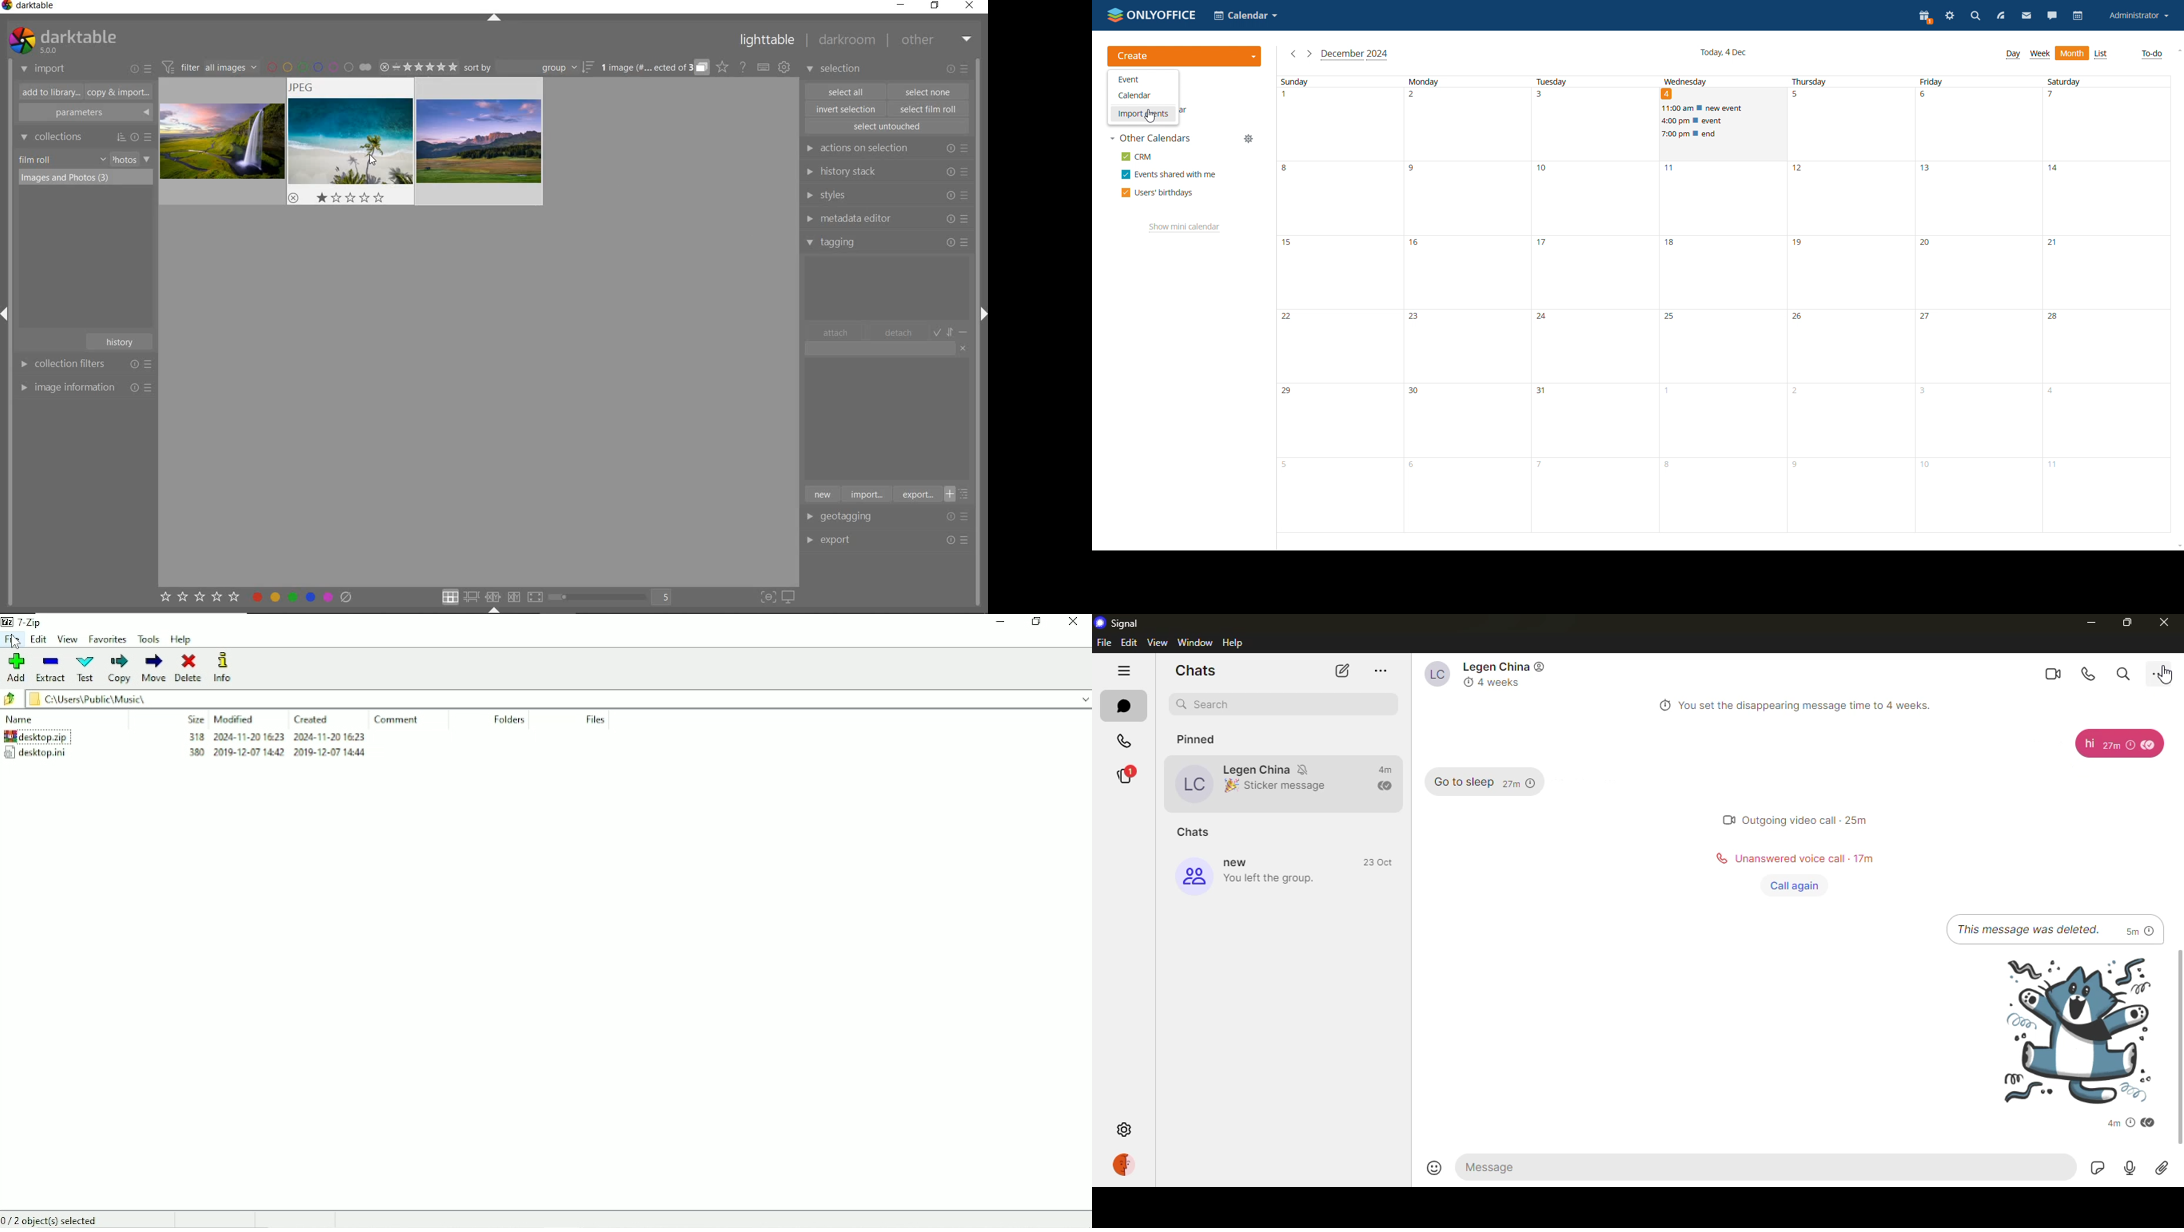  Describe the element at coordinates (36, 159) in the screenshot. I see `film roll` at that location.